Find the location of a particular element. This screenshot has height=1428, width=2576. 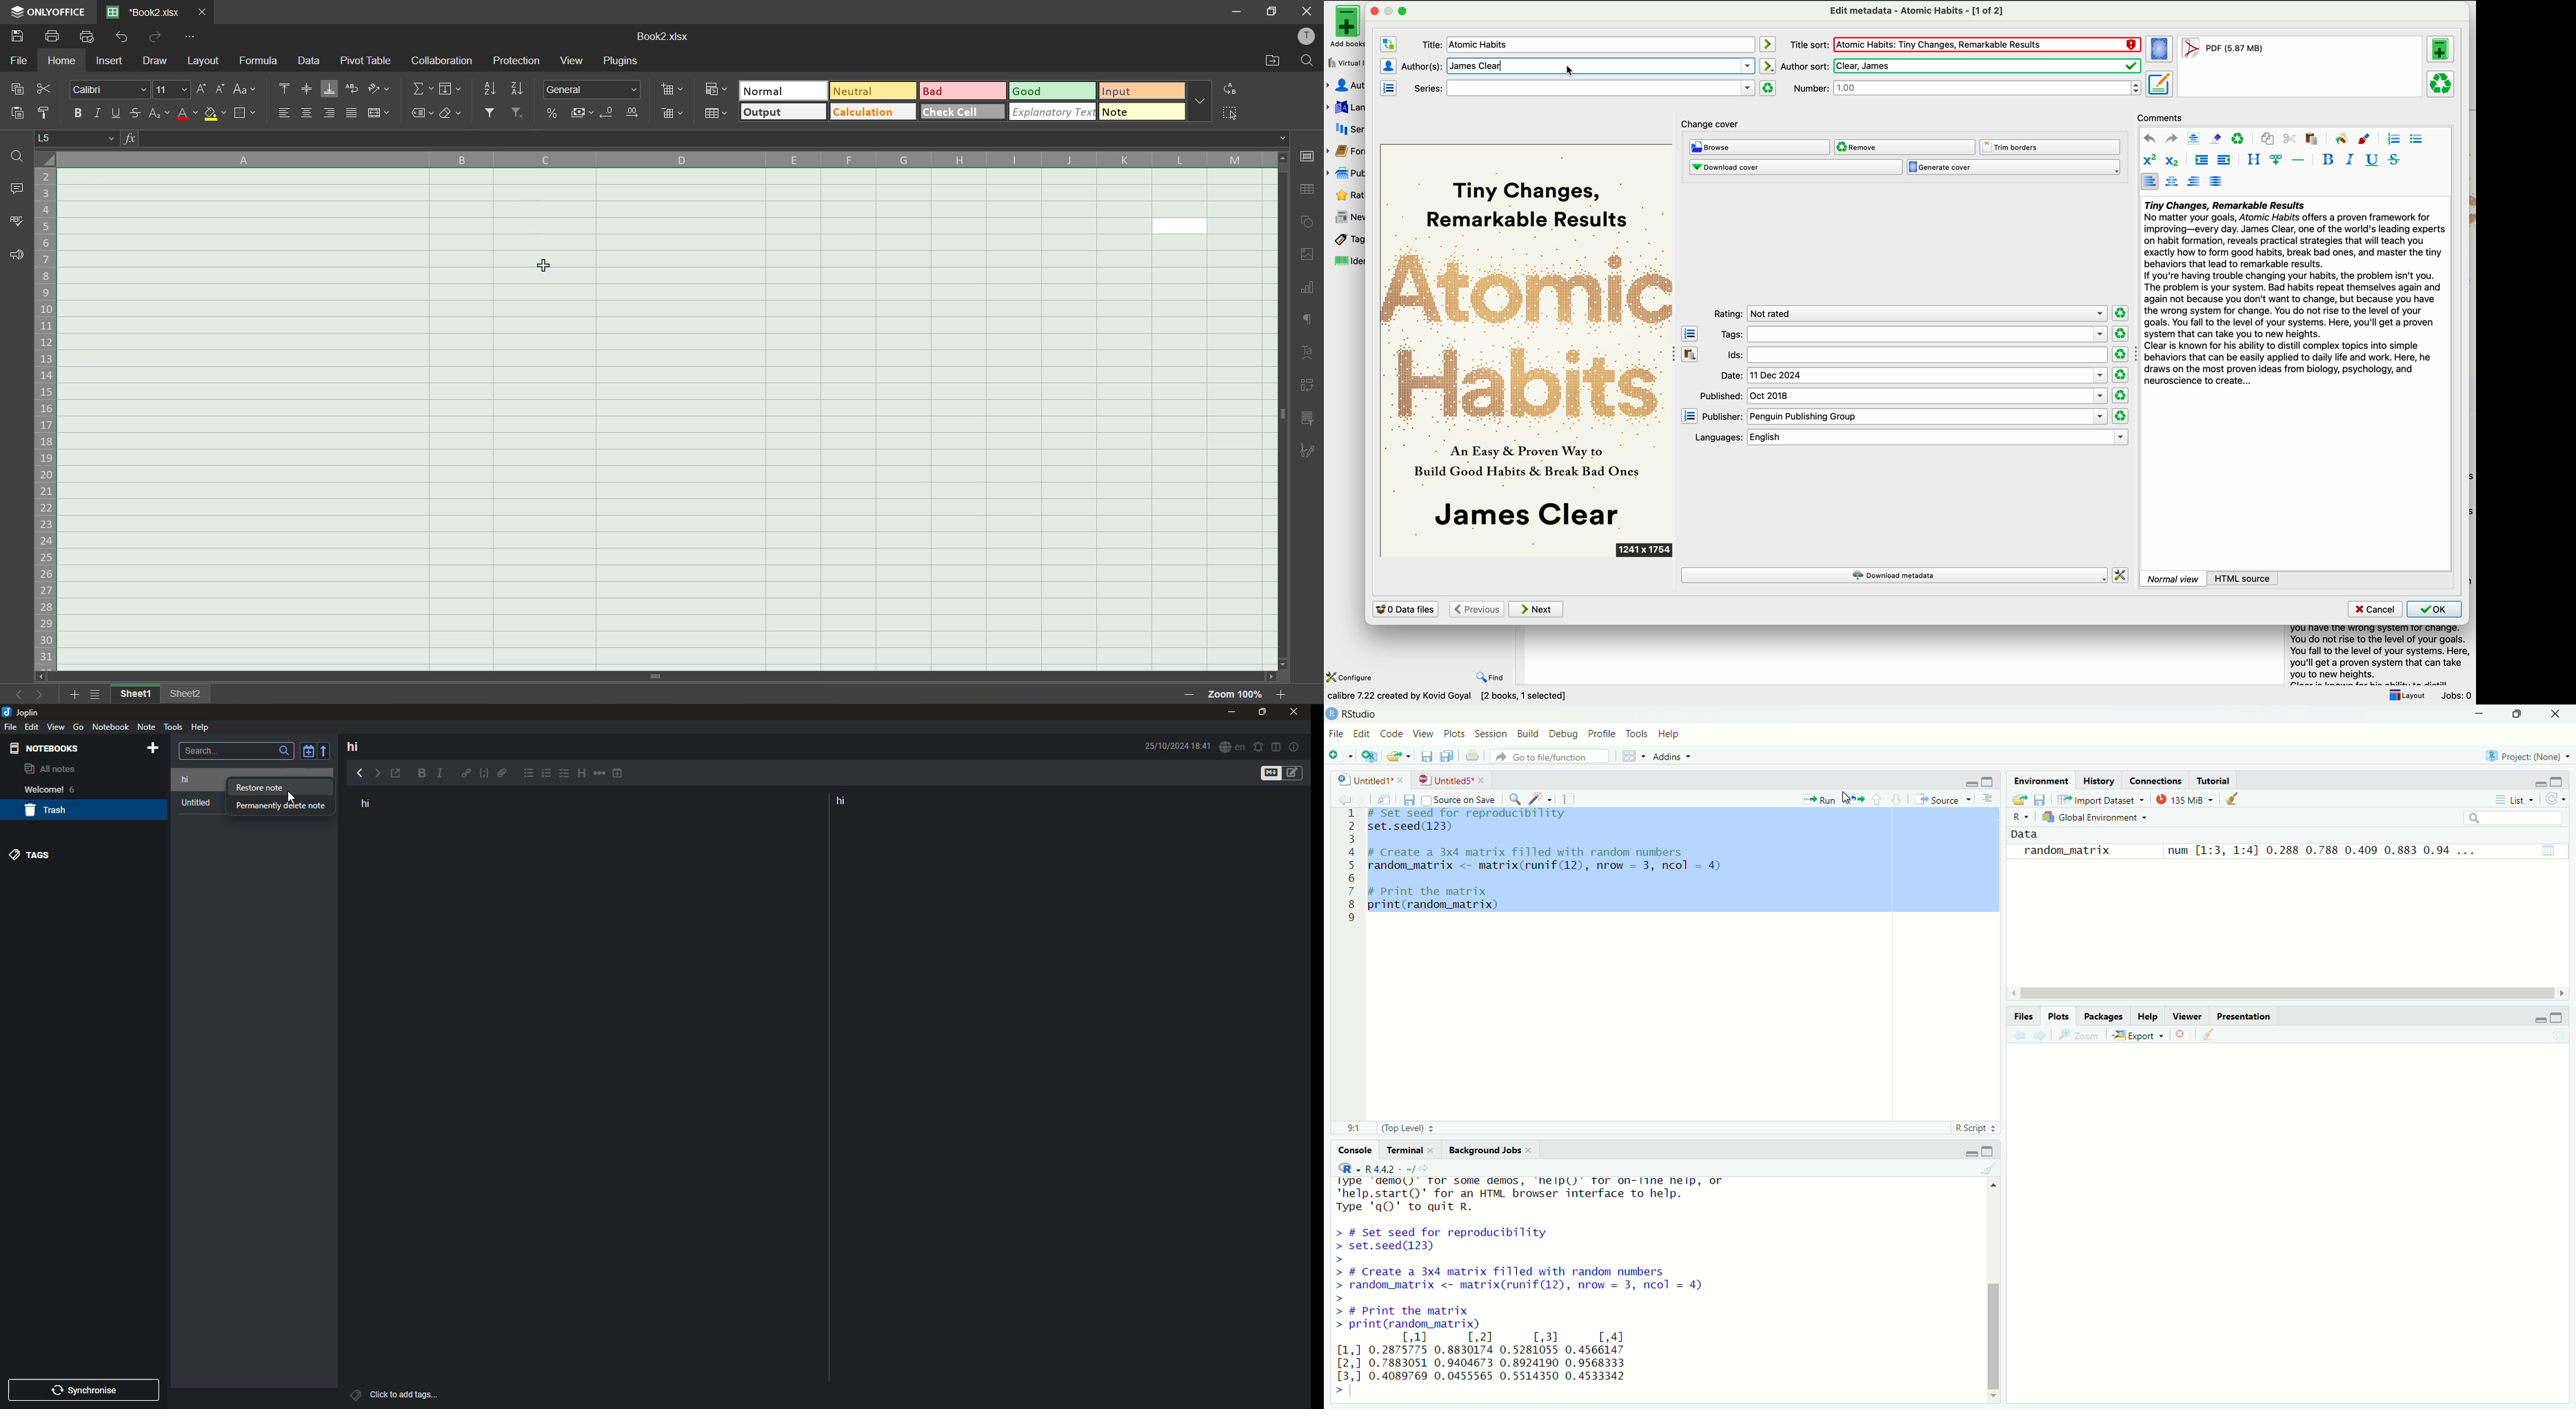

toggle sort order field is located at coordinates (307, 751).